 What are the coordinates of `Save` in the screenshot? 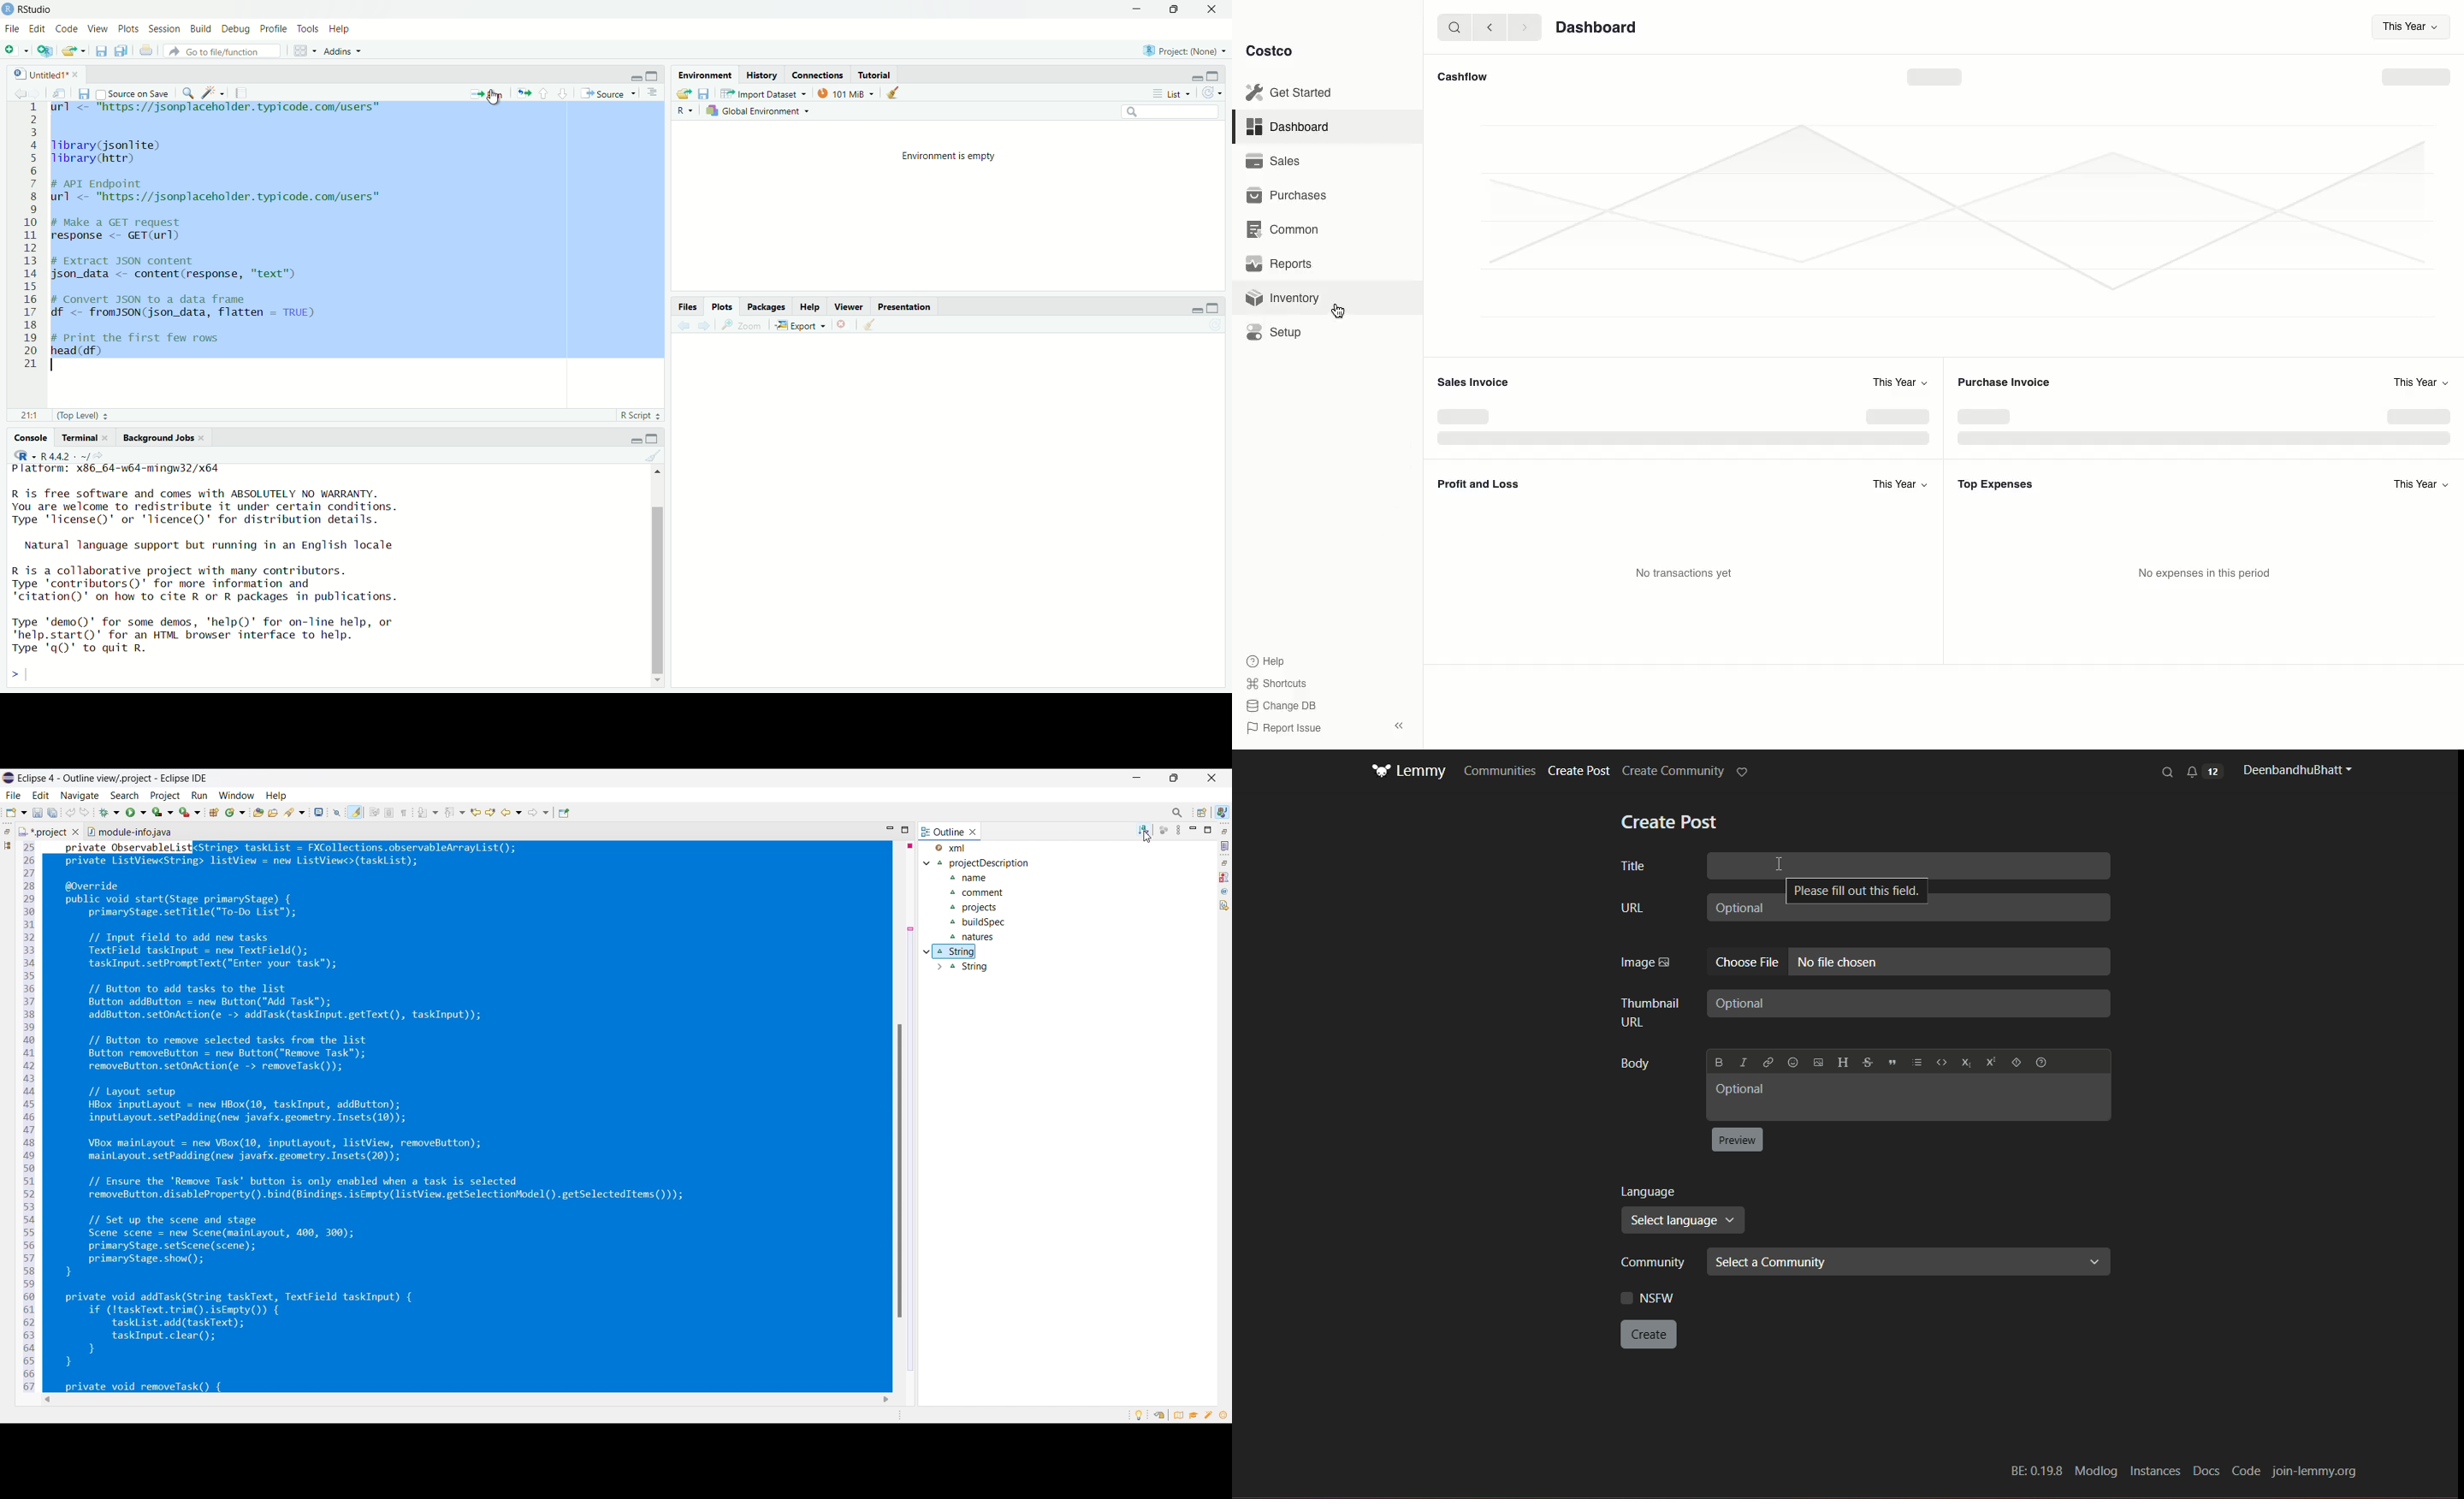 It's located at (83, 95).